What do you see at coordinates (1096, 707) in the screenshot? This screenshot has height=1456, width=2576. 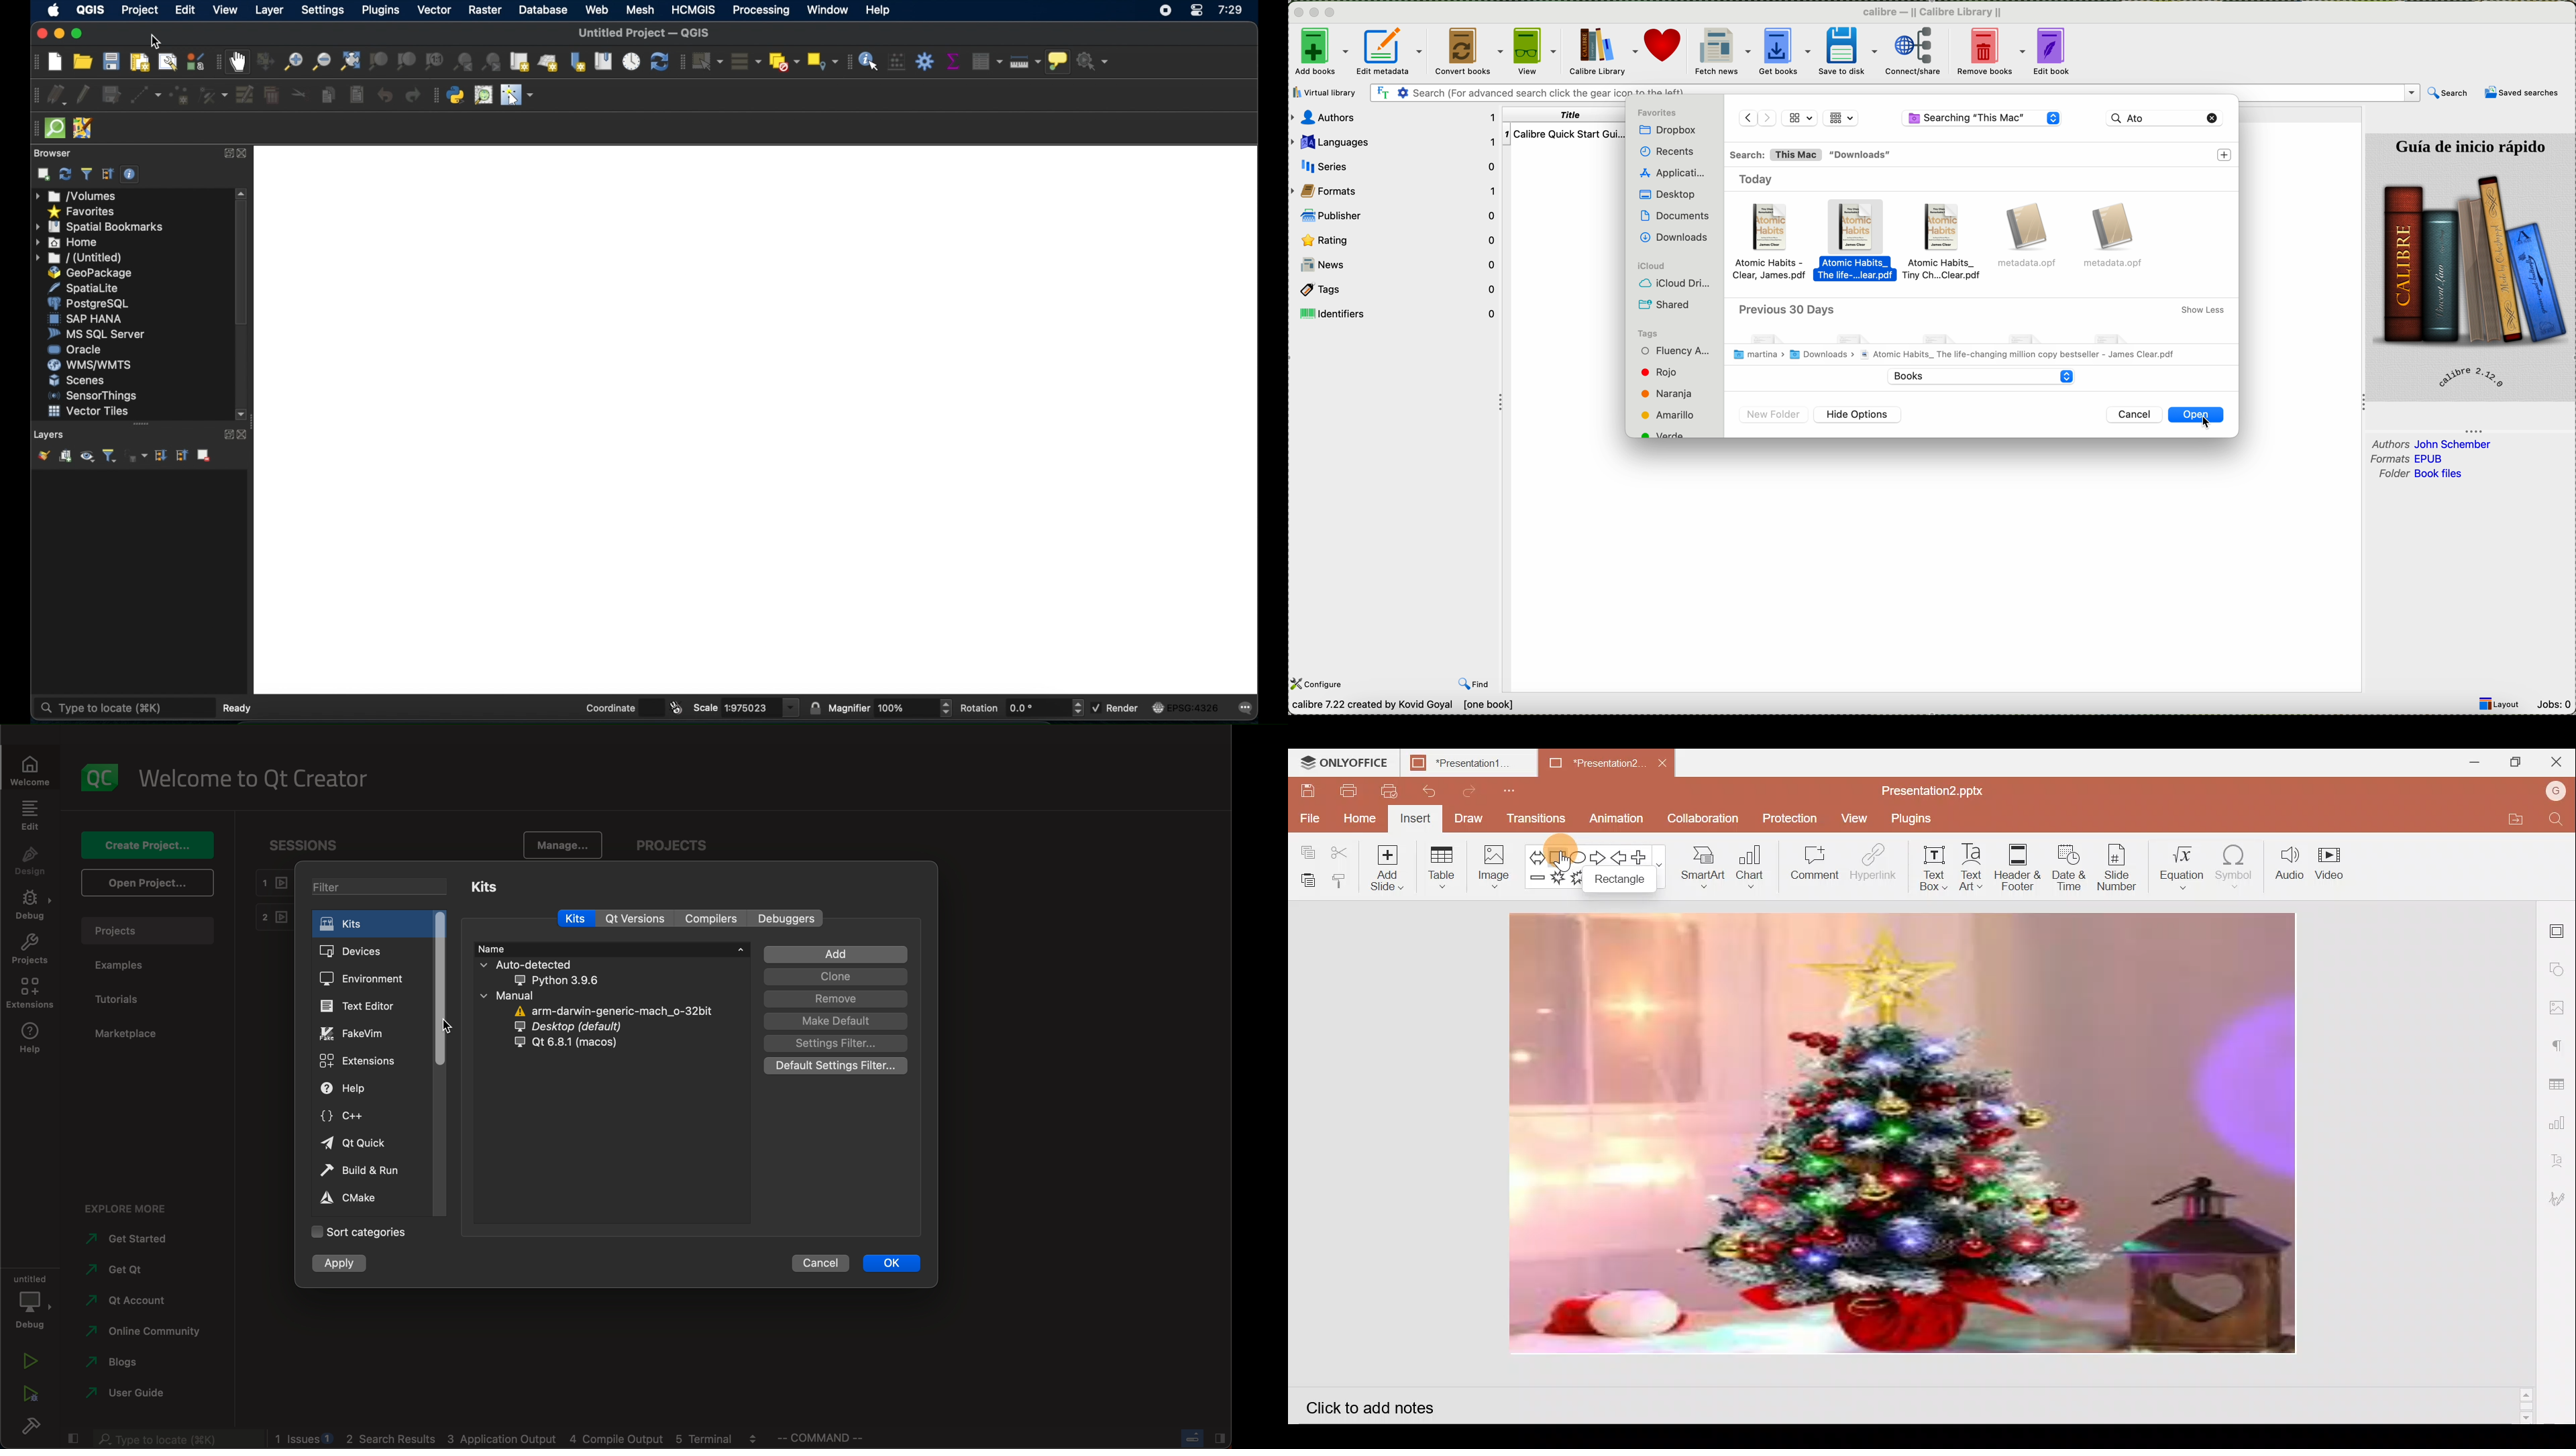 I see `checked checkbox` at bounding box center [1096, 707].